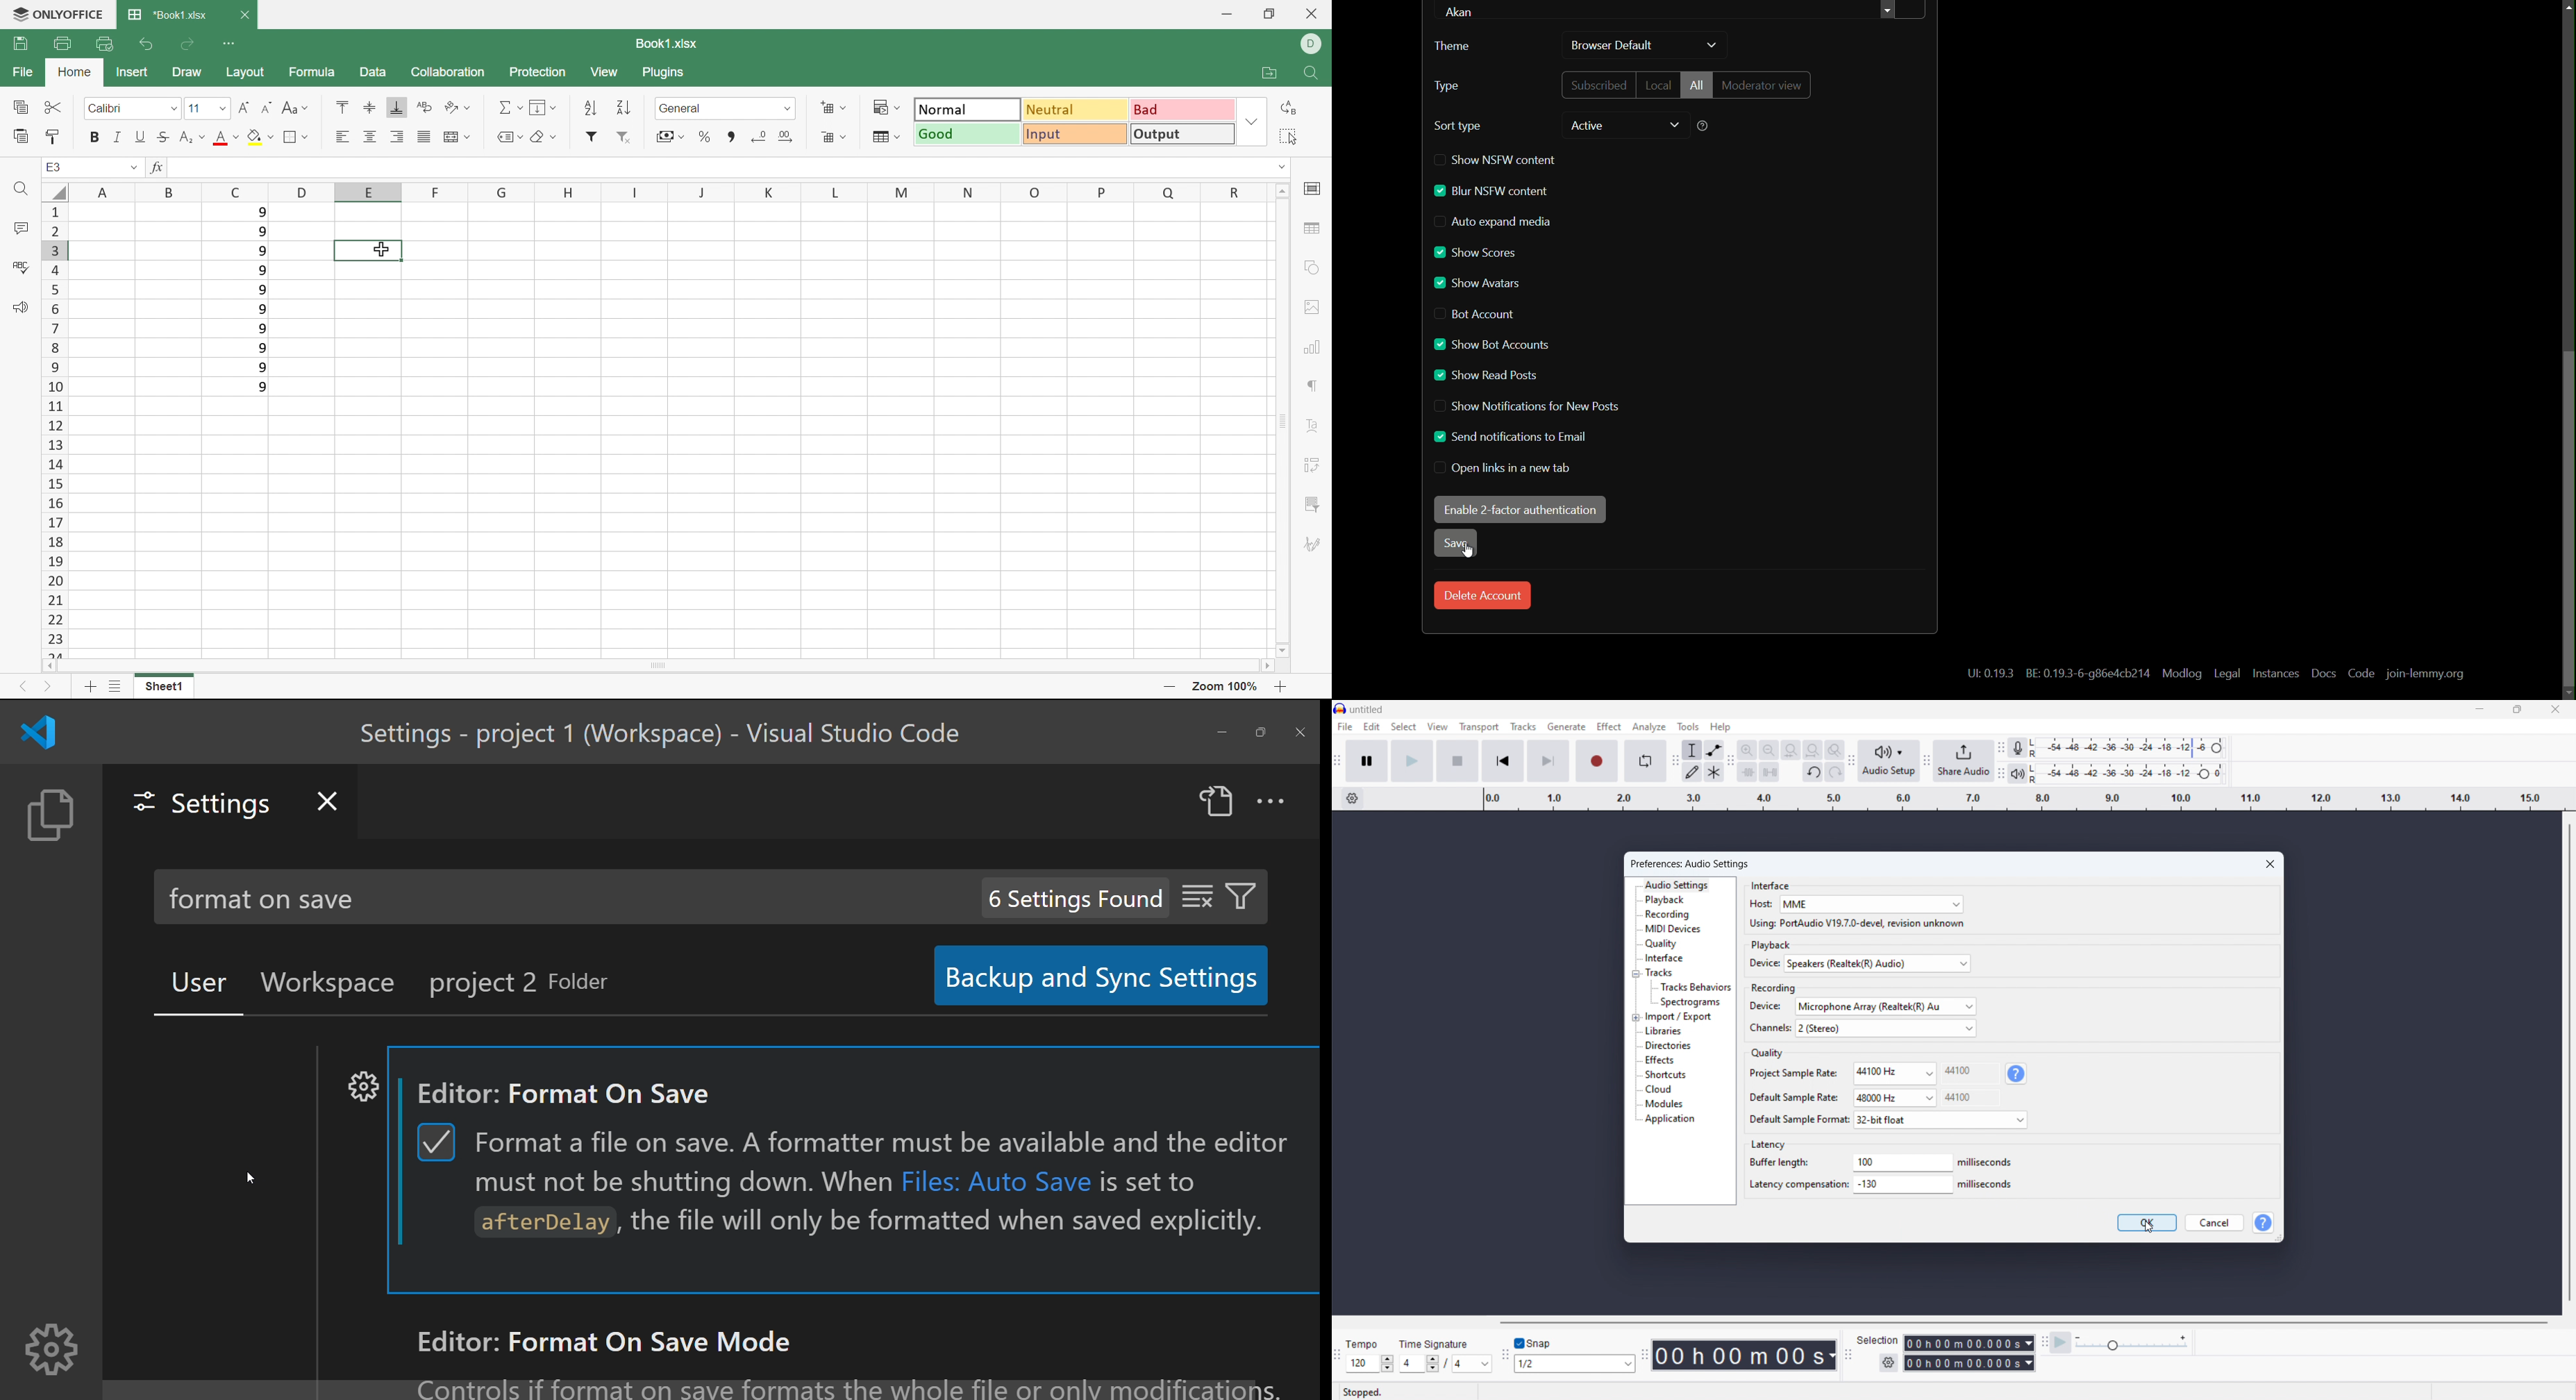 This screenshot has width=2576, height=1400. Describe the element at coordinates (1352, 799) in the screenshot. I see `timeline settings` at that location.